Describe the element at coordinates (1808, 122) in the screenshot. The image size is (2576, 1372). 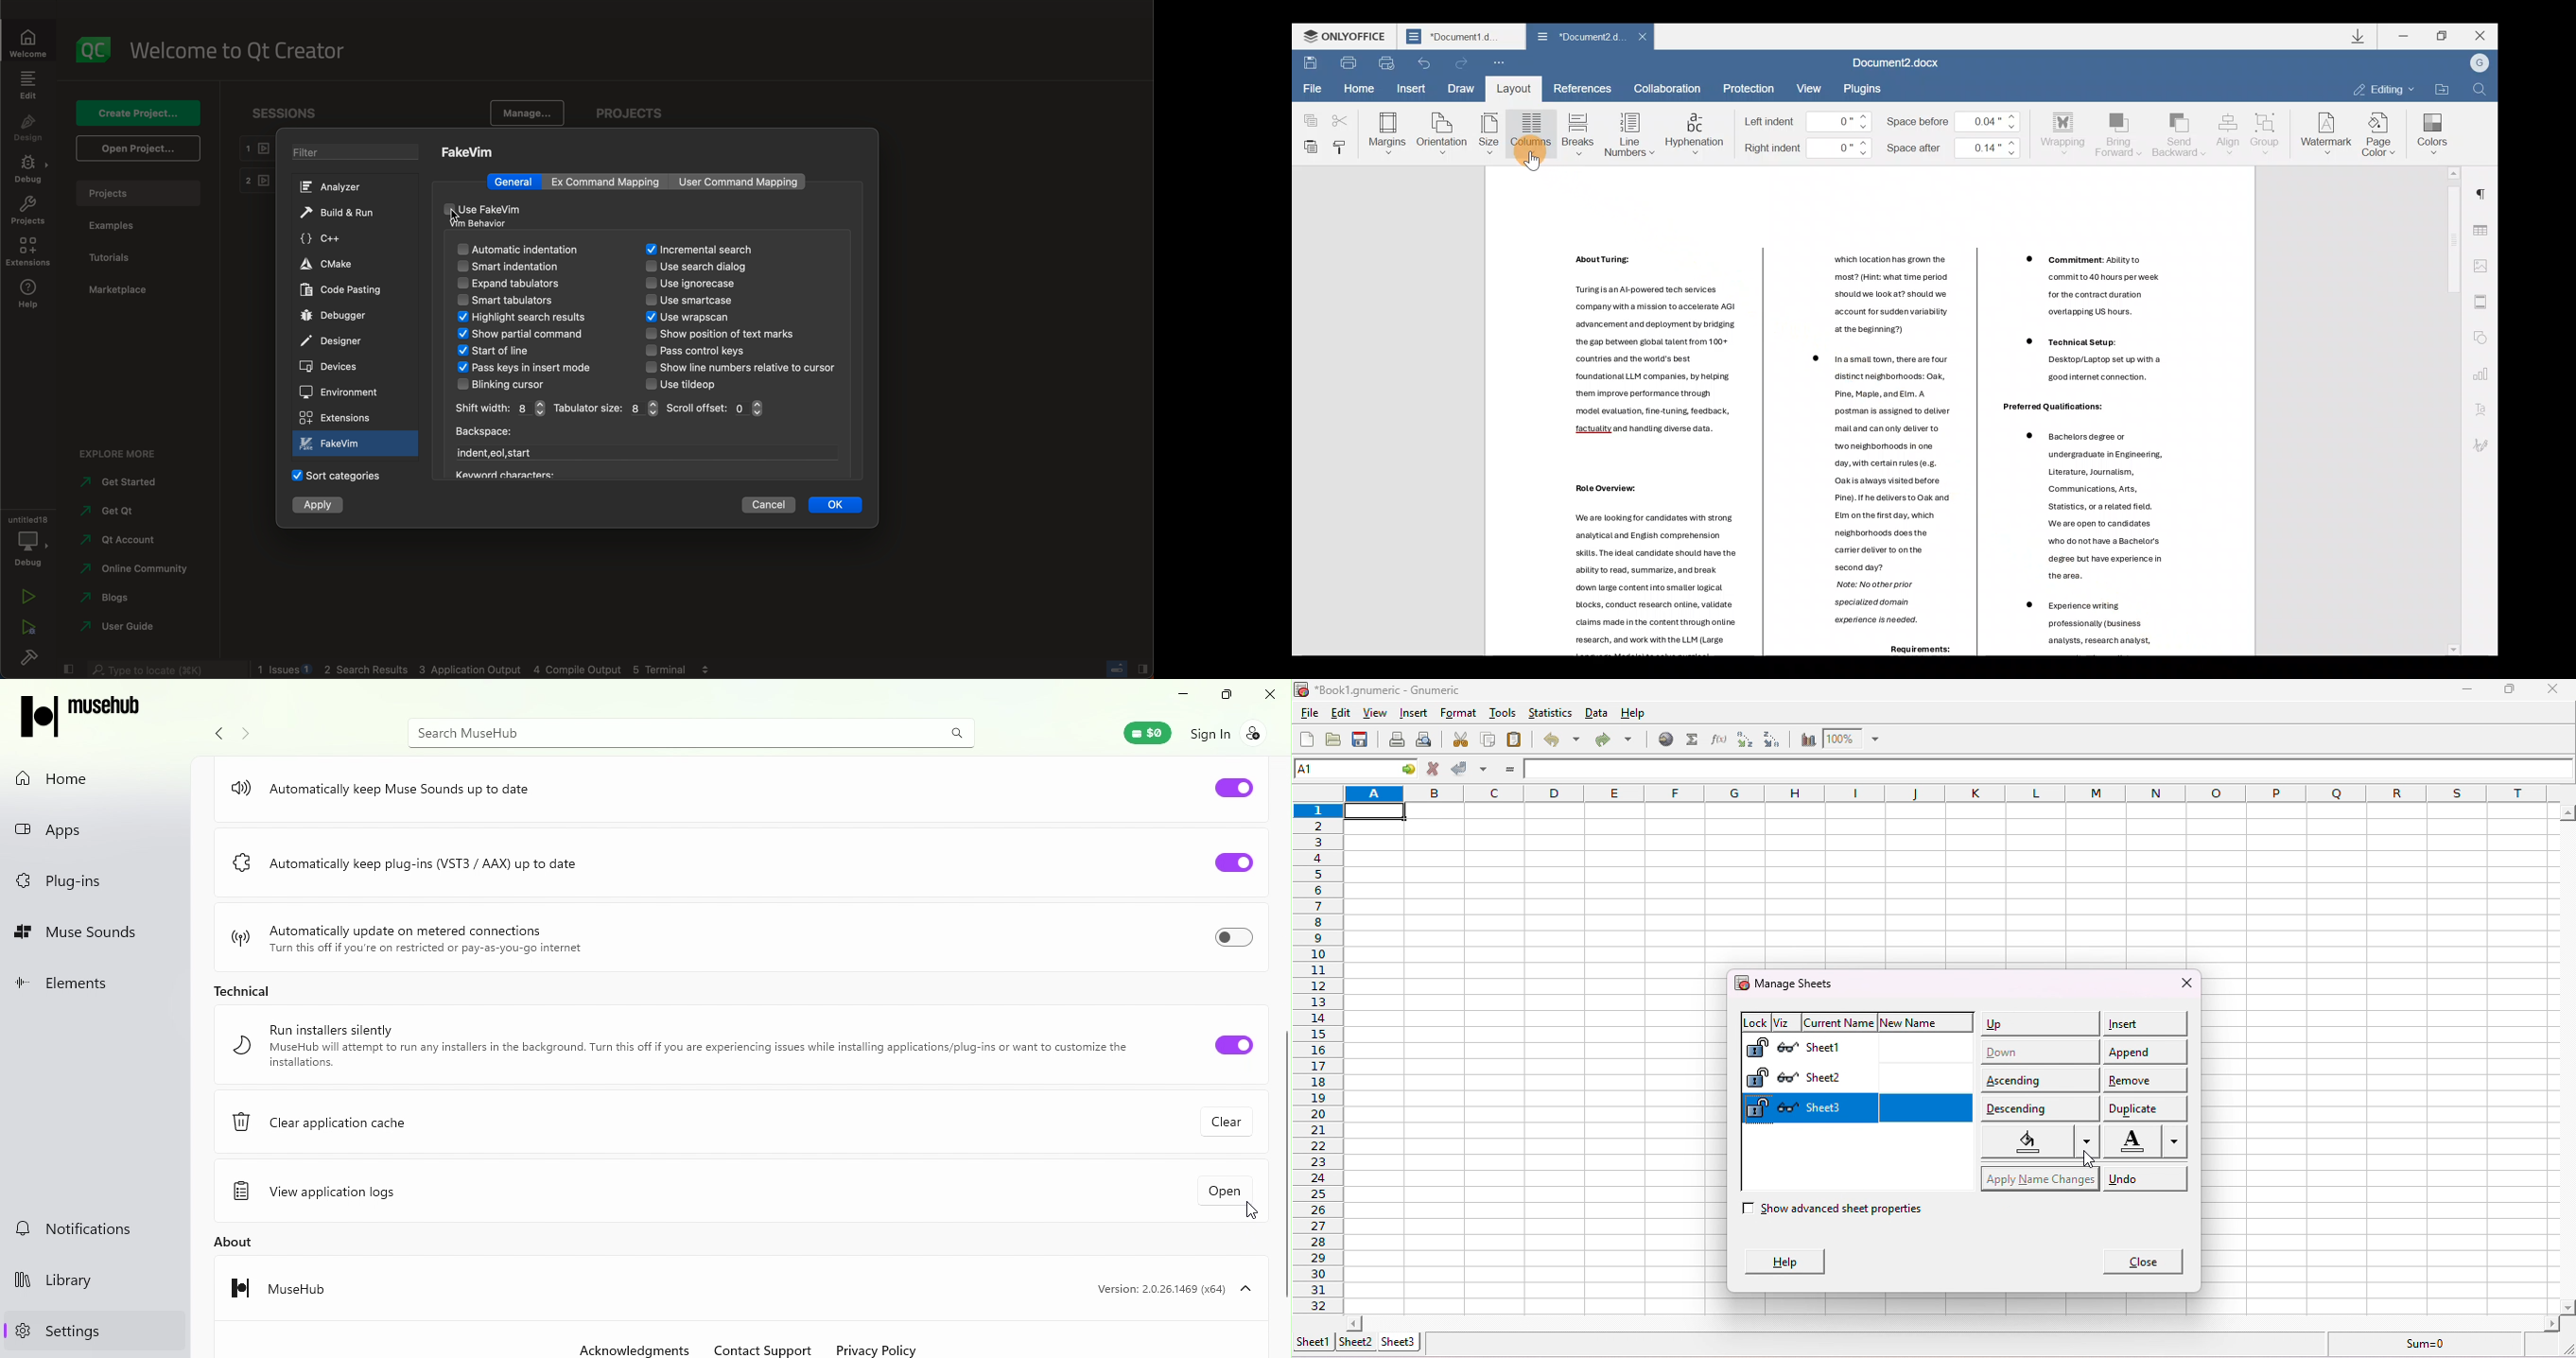
I see `Left indent` at that location.